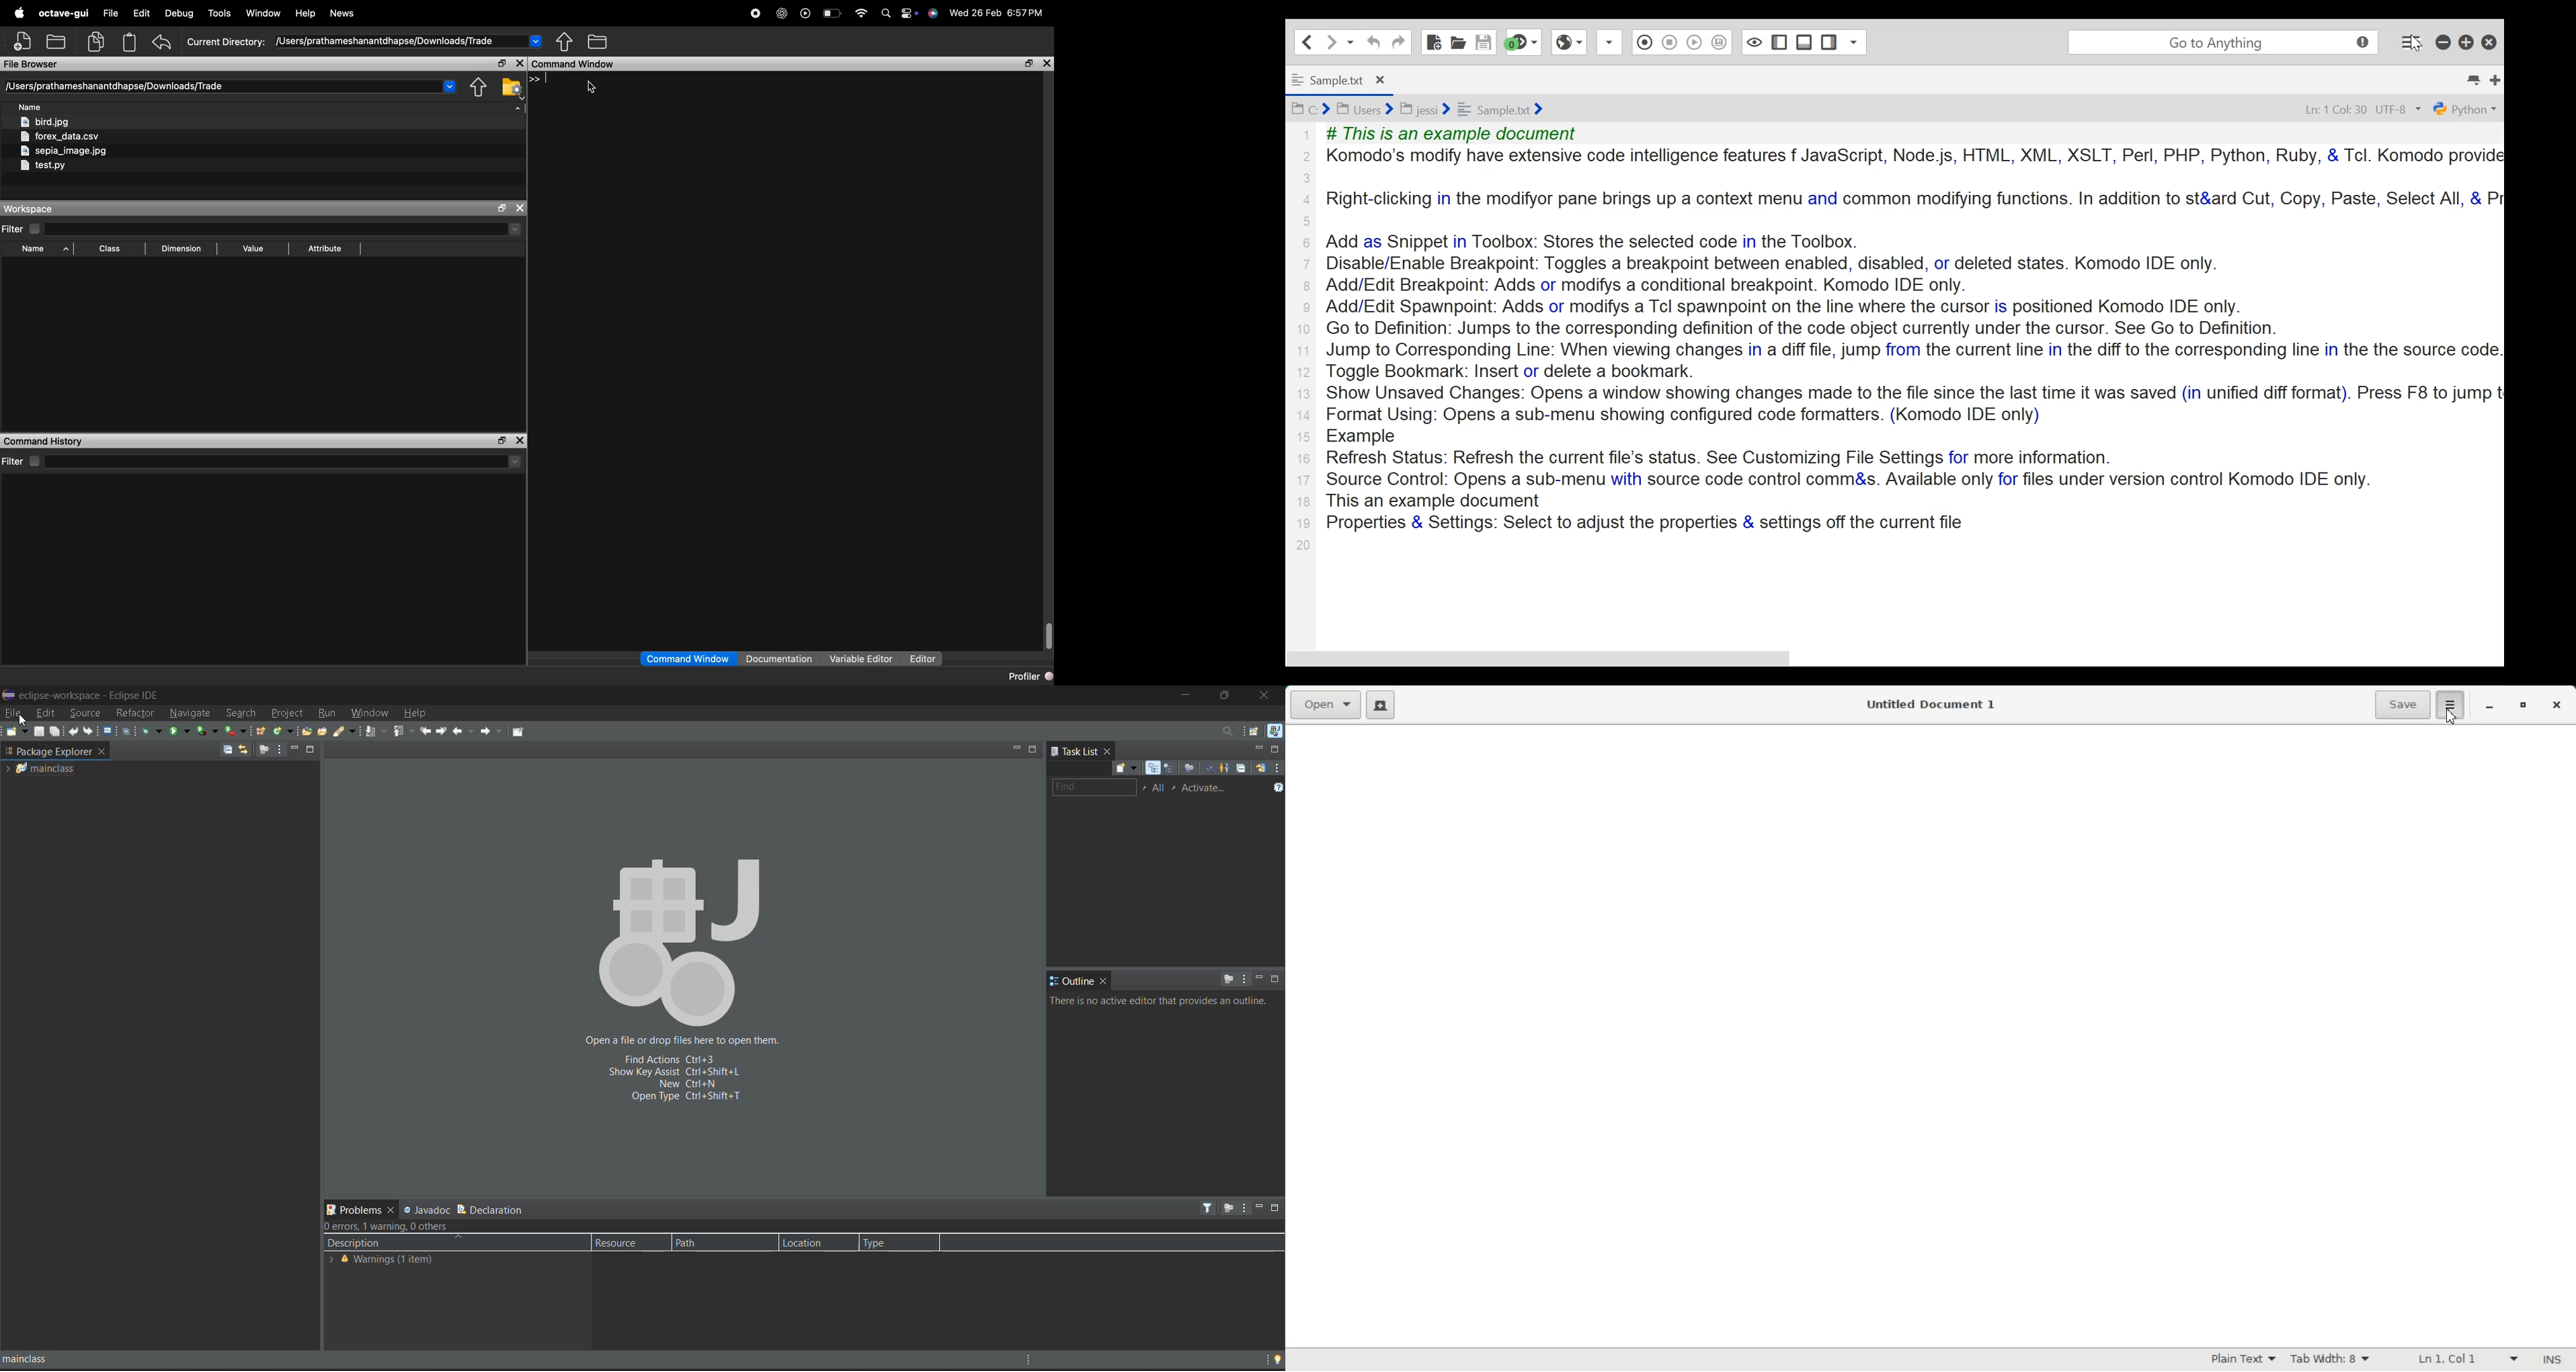 This screenshot has height=1372, width=2576. Describe the element at coordinates (1189, 767) in the screenshot. I see `focus on workweek` at that location.